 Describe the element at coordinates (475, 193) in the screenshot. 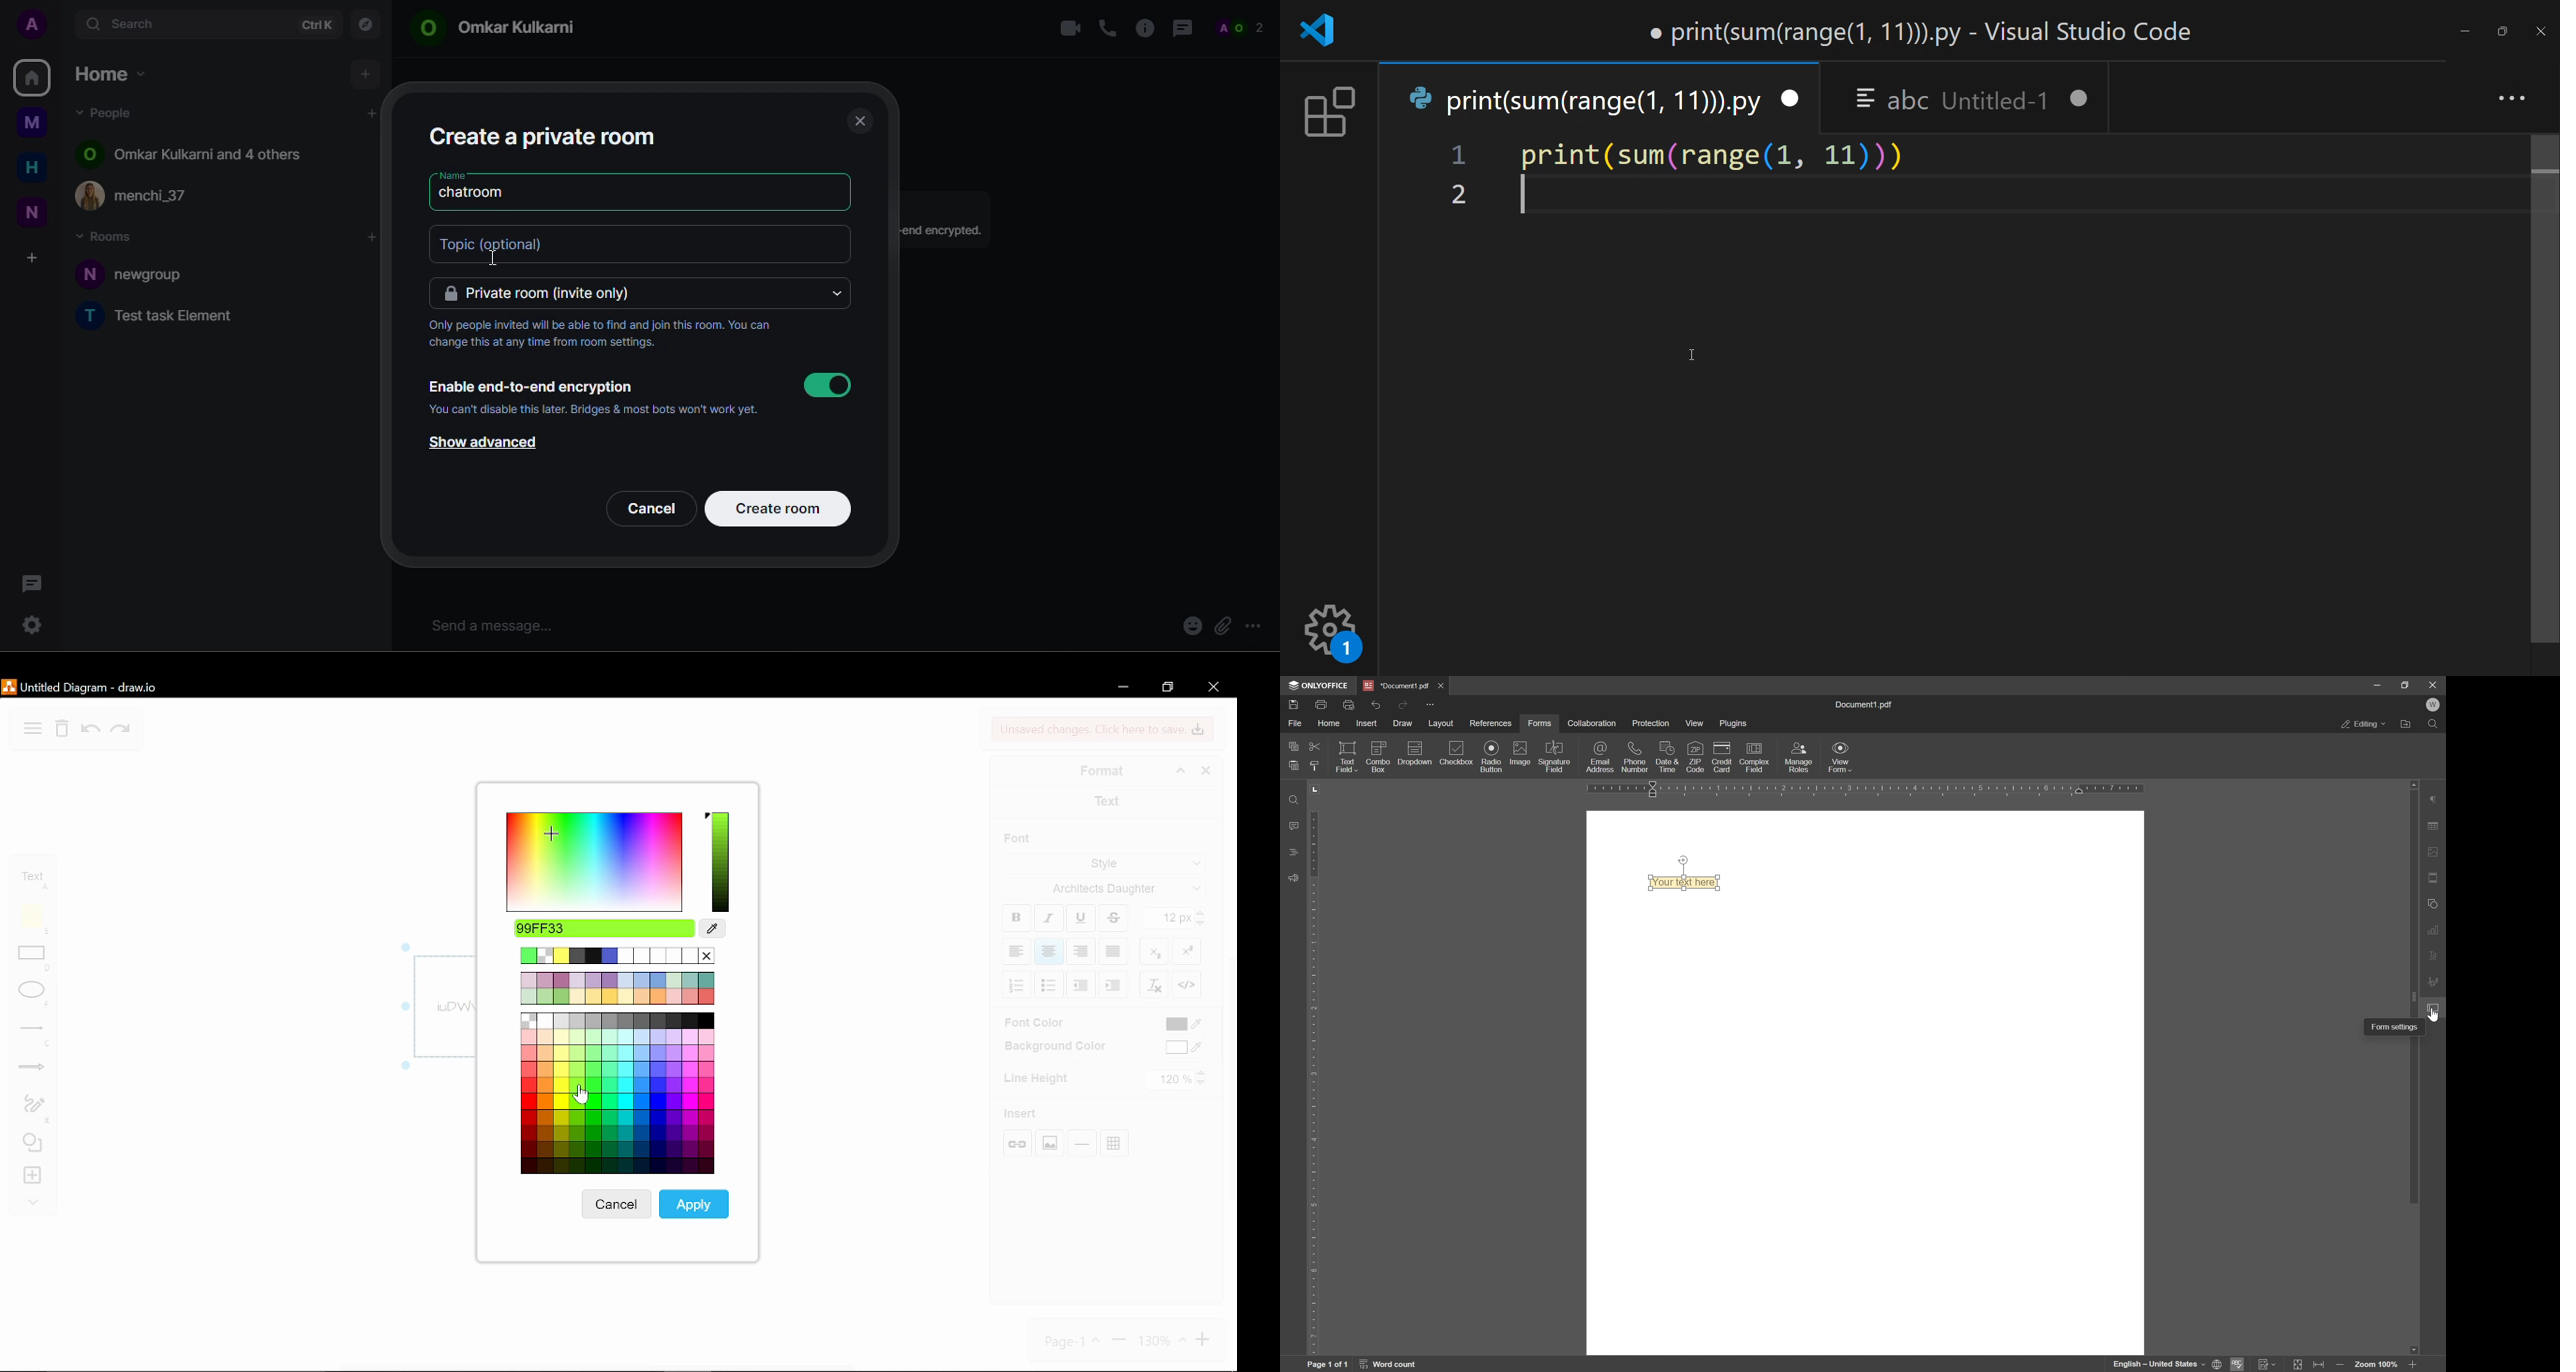

I see `chatroom` at that location.